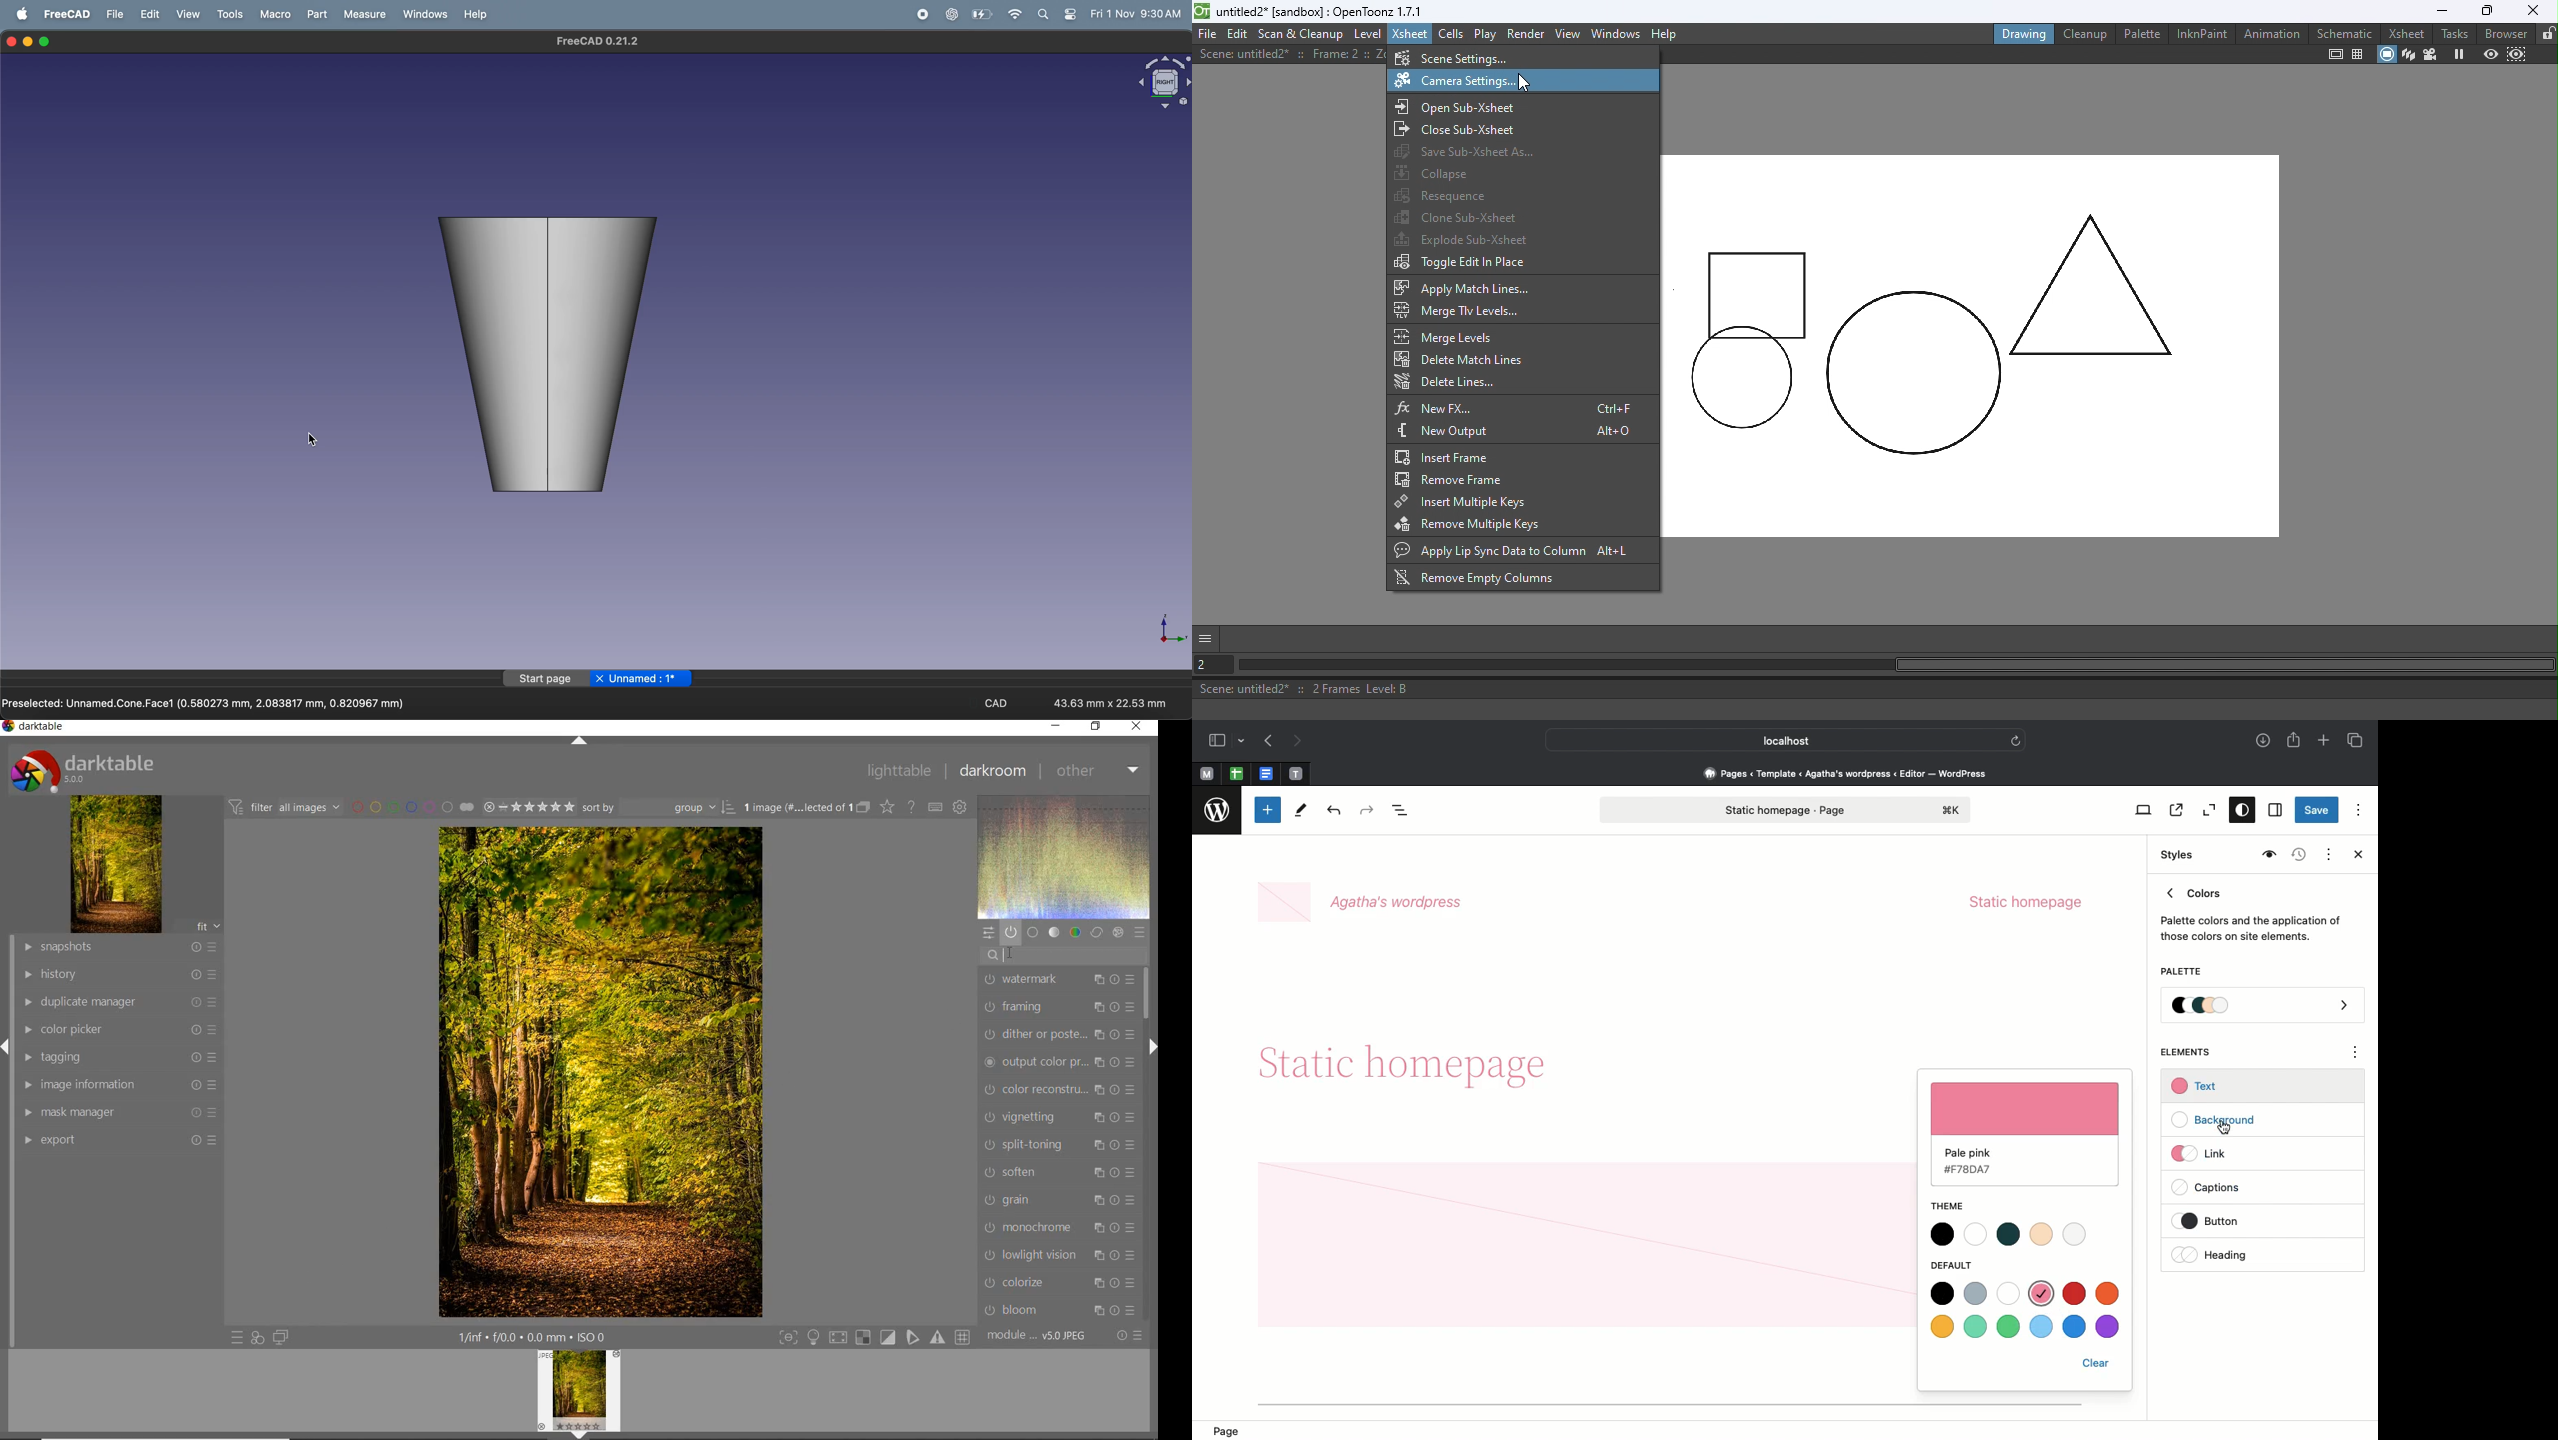  I want to click on image, so click(117, 864).